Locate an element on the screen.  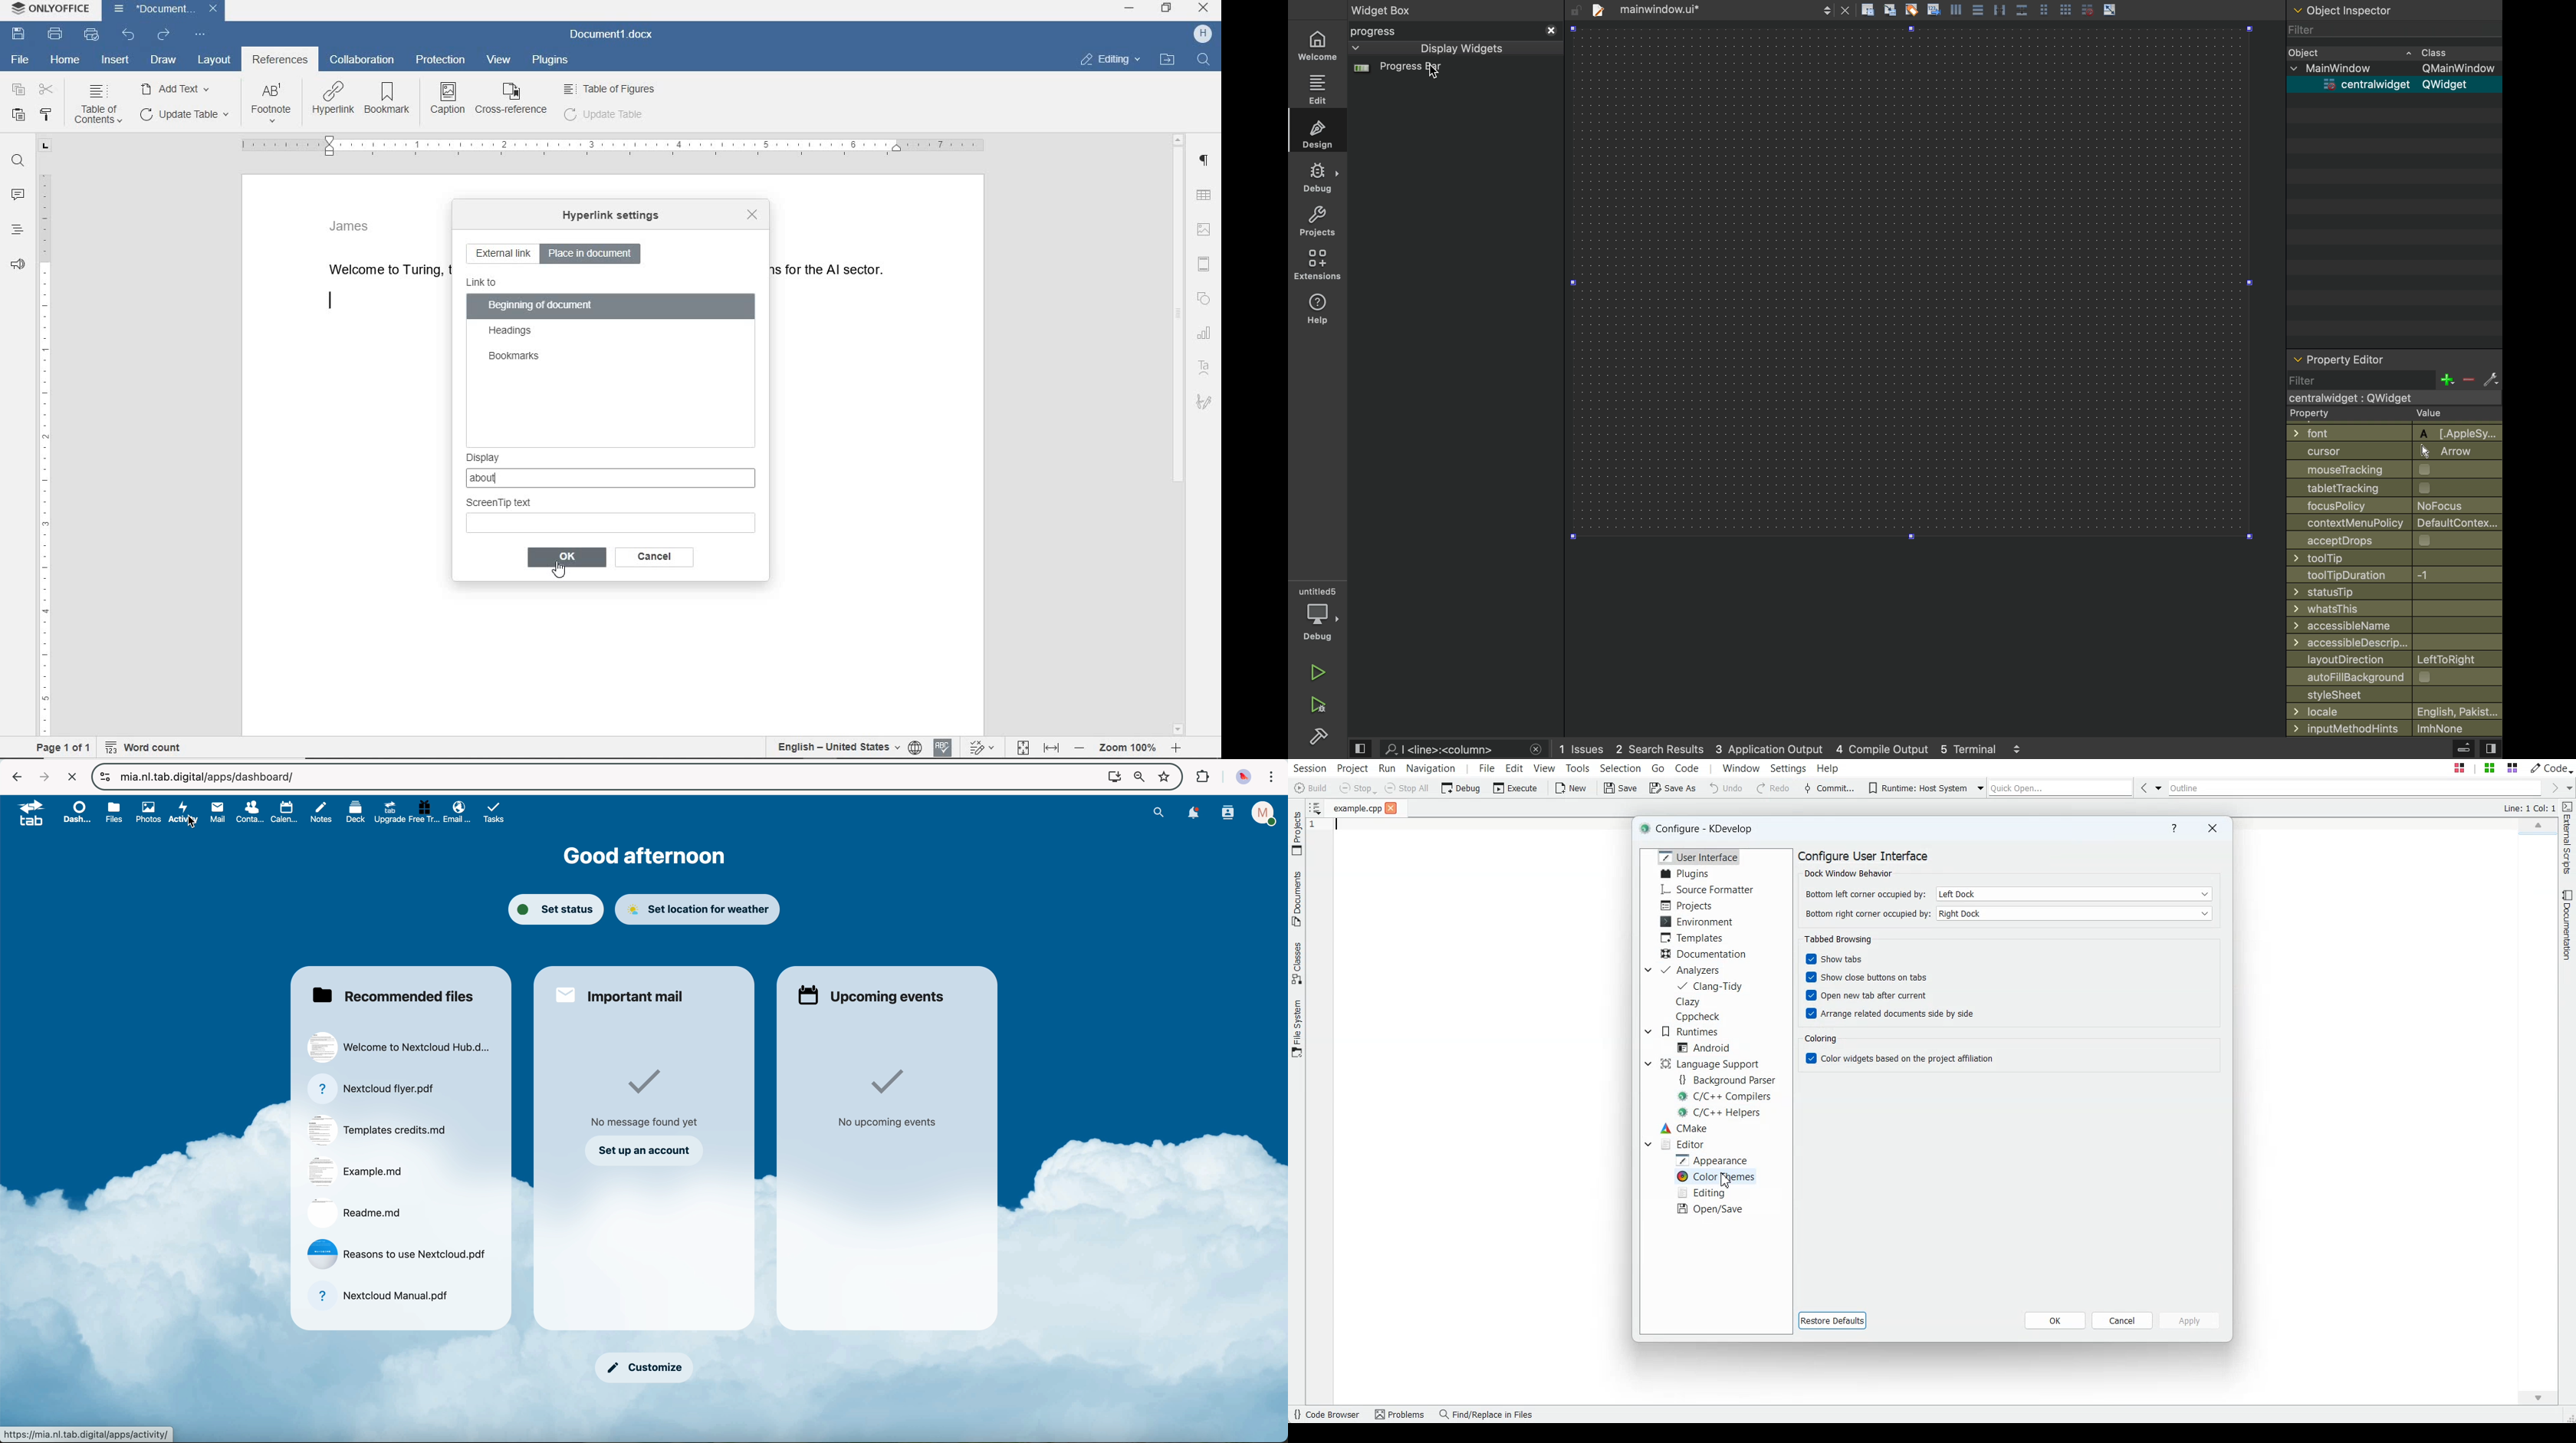
Cursor is located at coordinates (563, 567).